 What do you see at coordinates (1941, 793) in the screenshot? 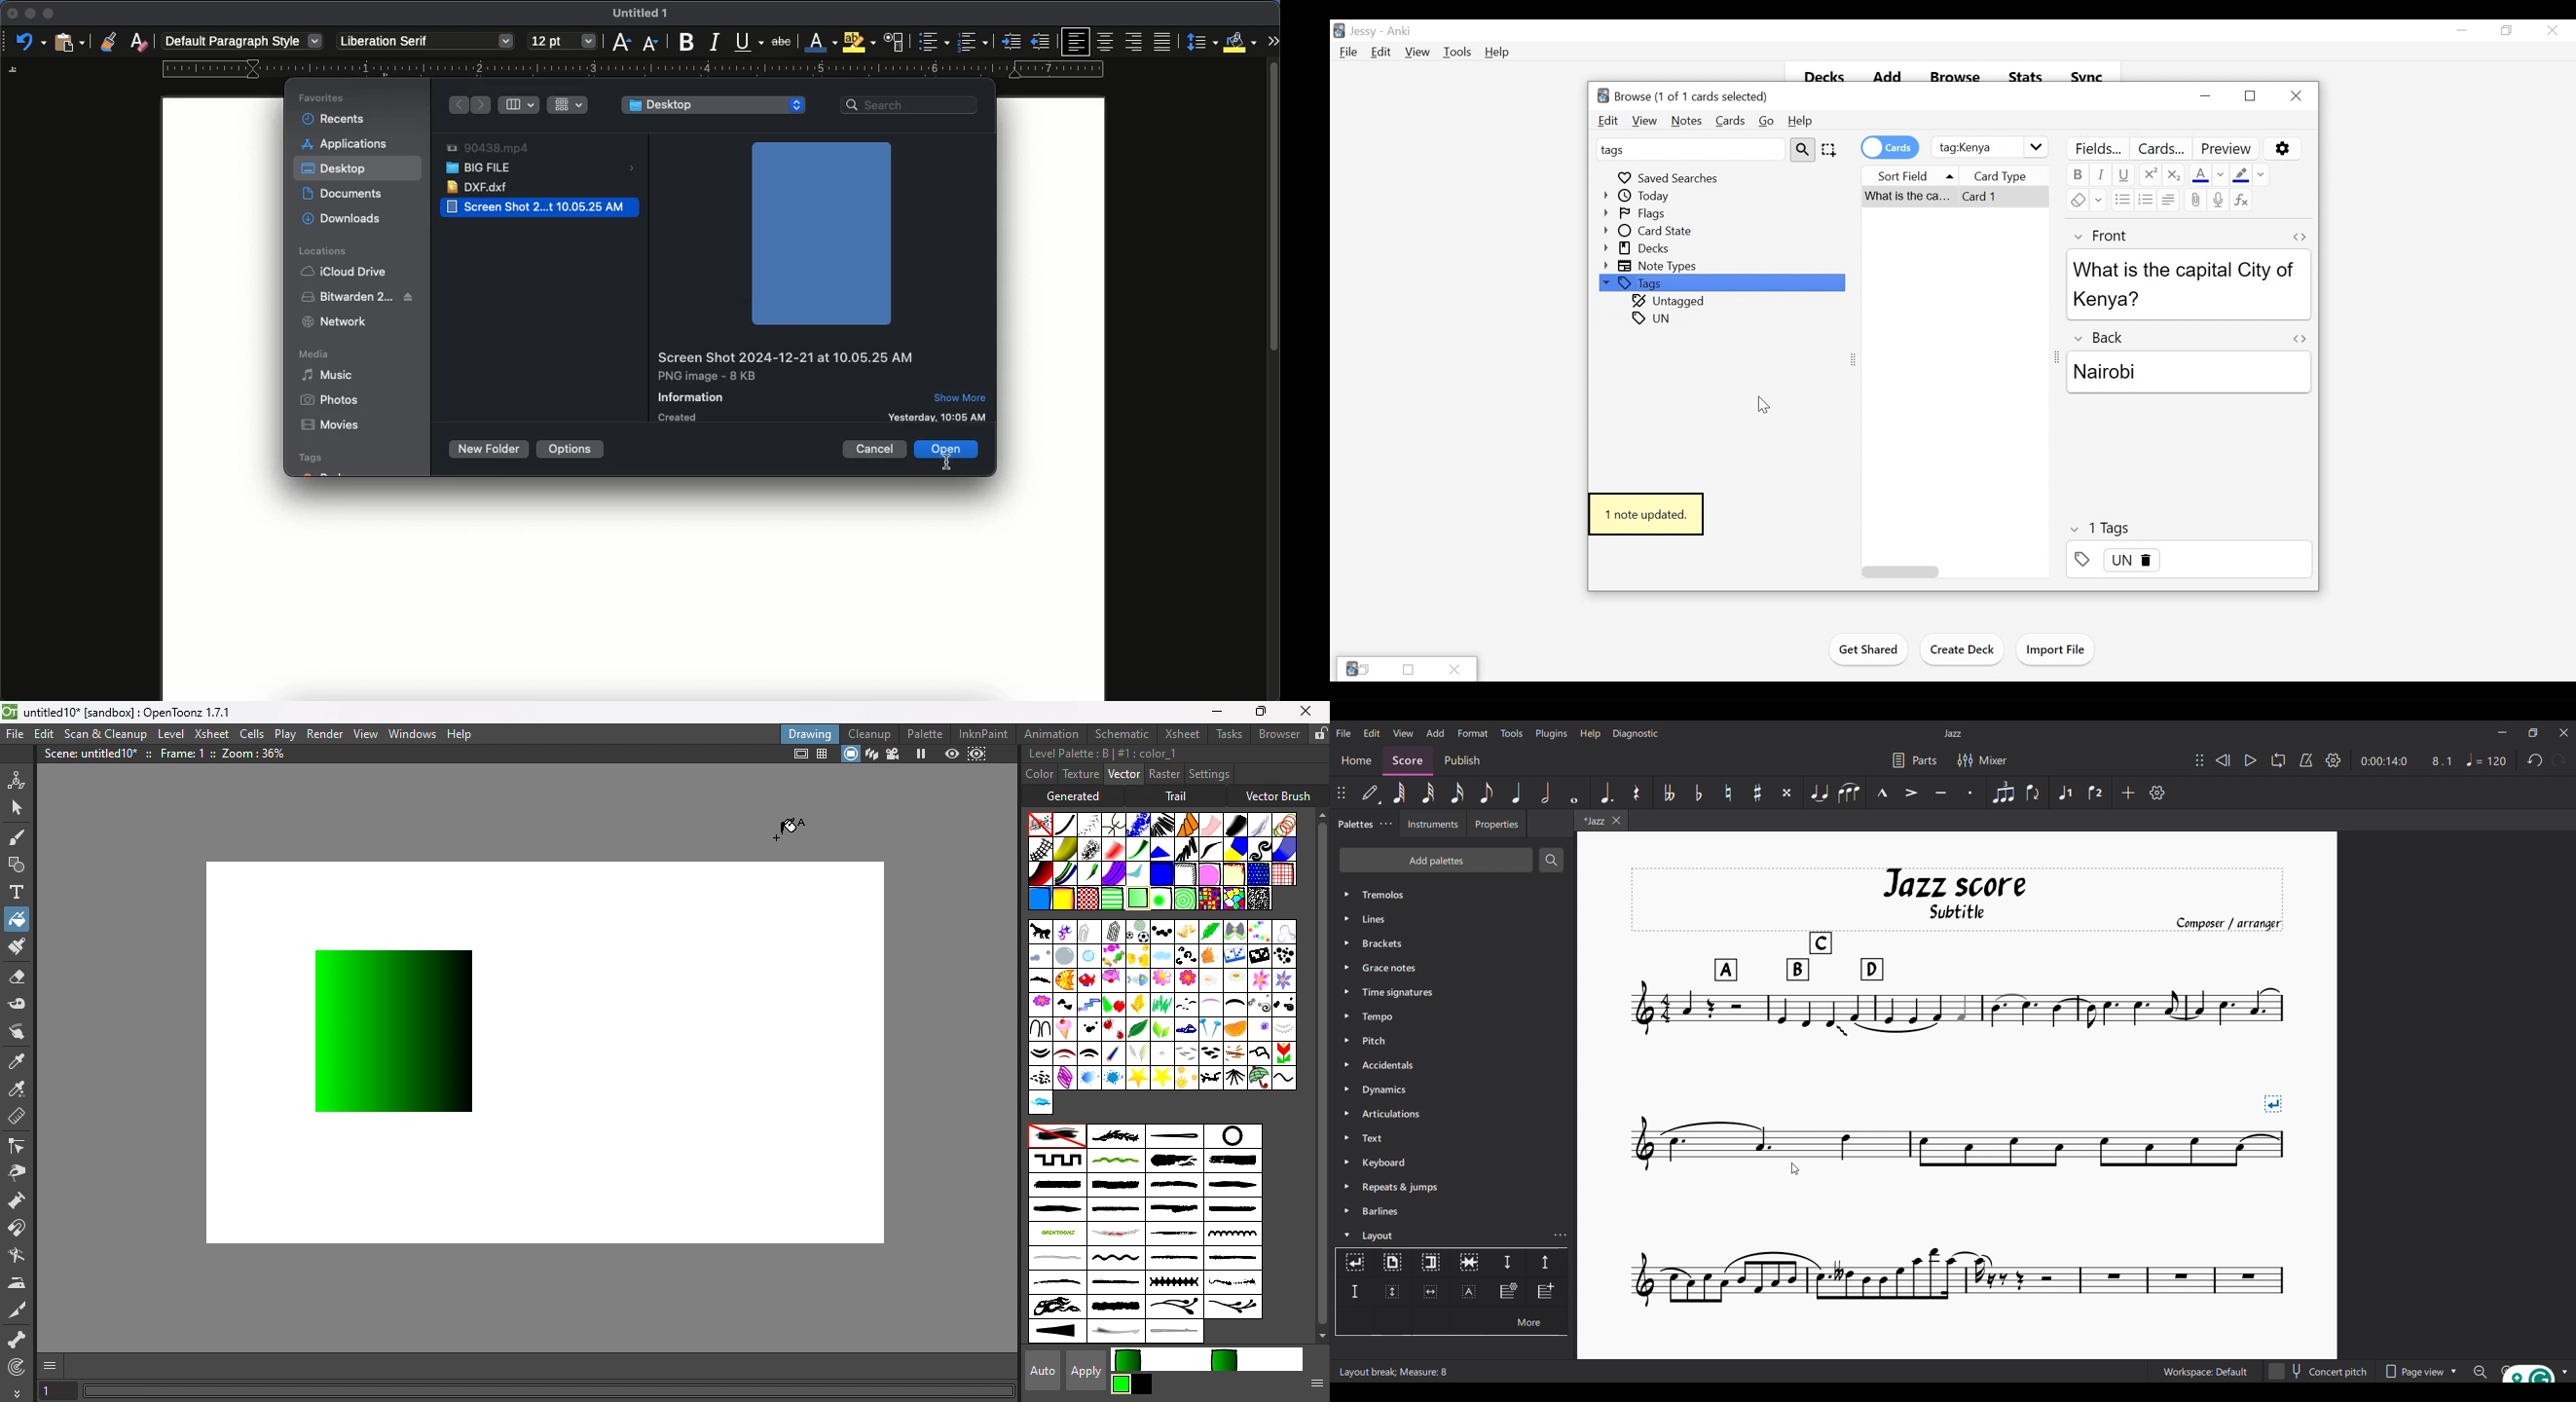
I see `Tenuto` at bounding box center [1941, 793].